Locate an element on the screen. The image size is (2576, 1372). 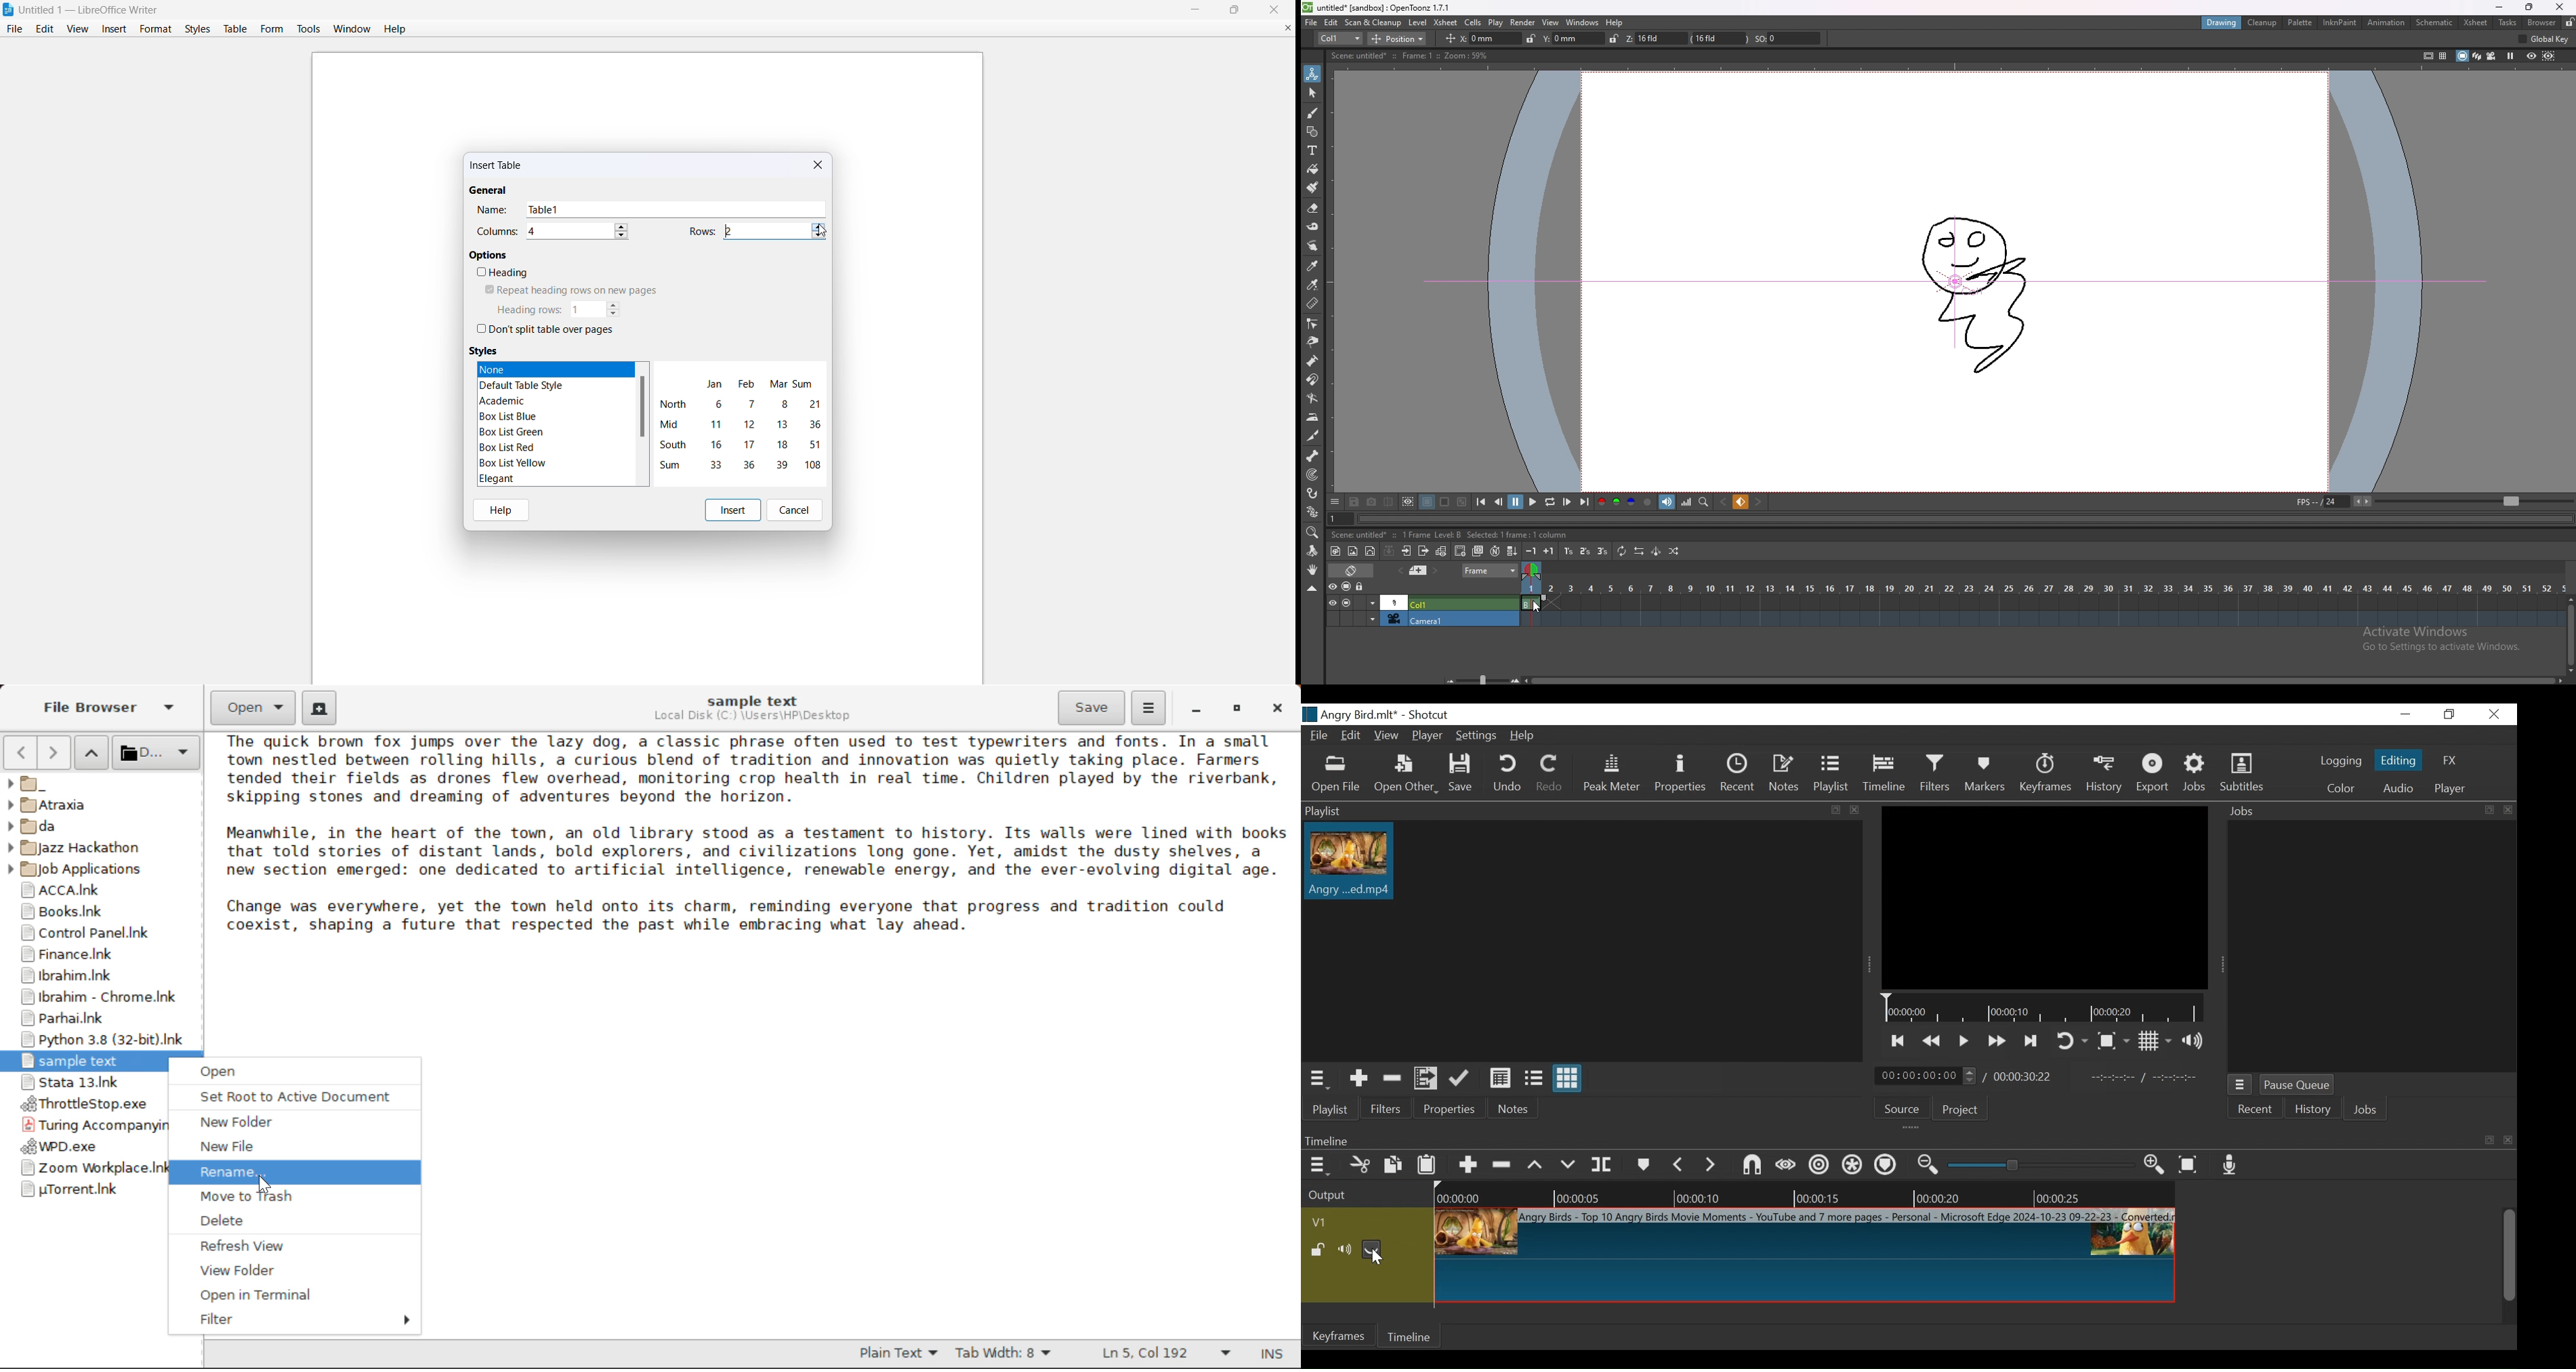
Play quickly forward is located at coordinates (1995, 1041).